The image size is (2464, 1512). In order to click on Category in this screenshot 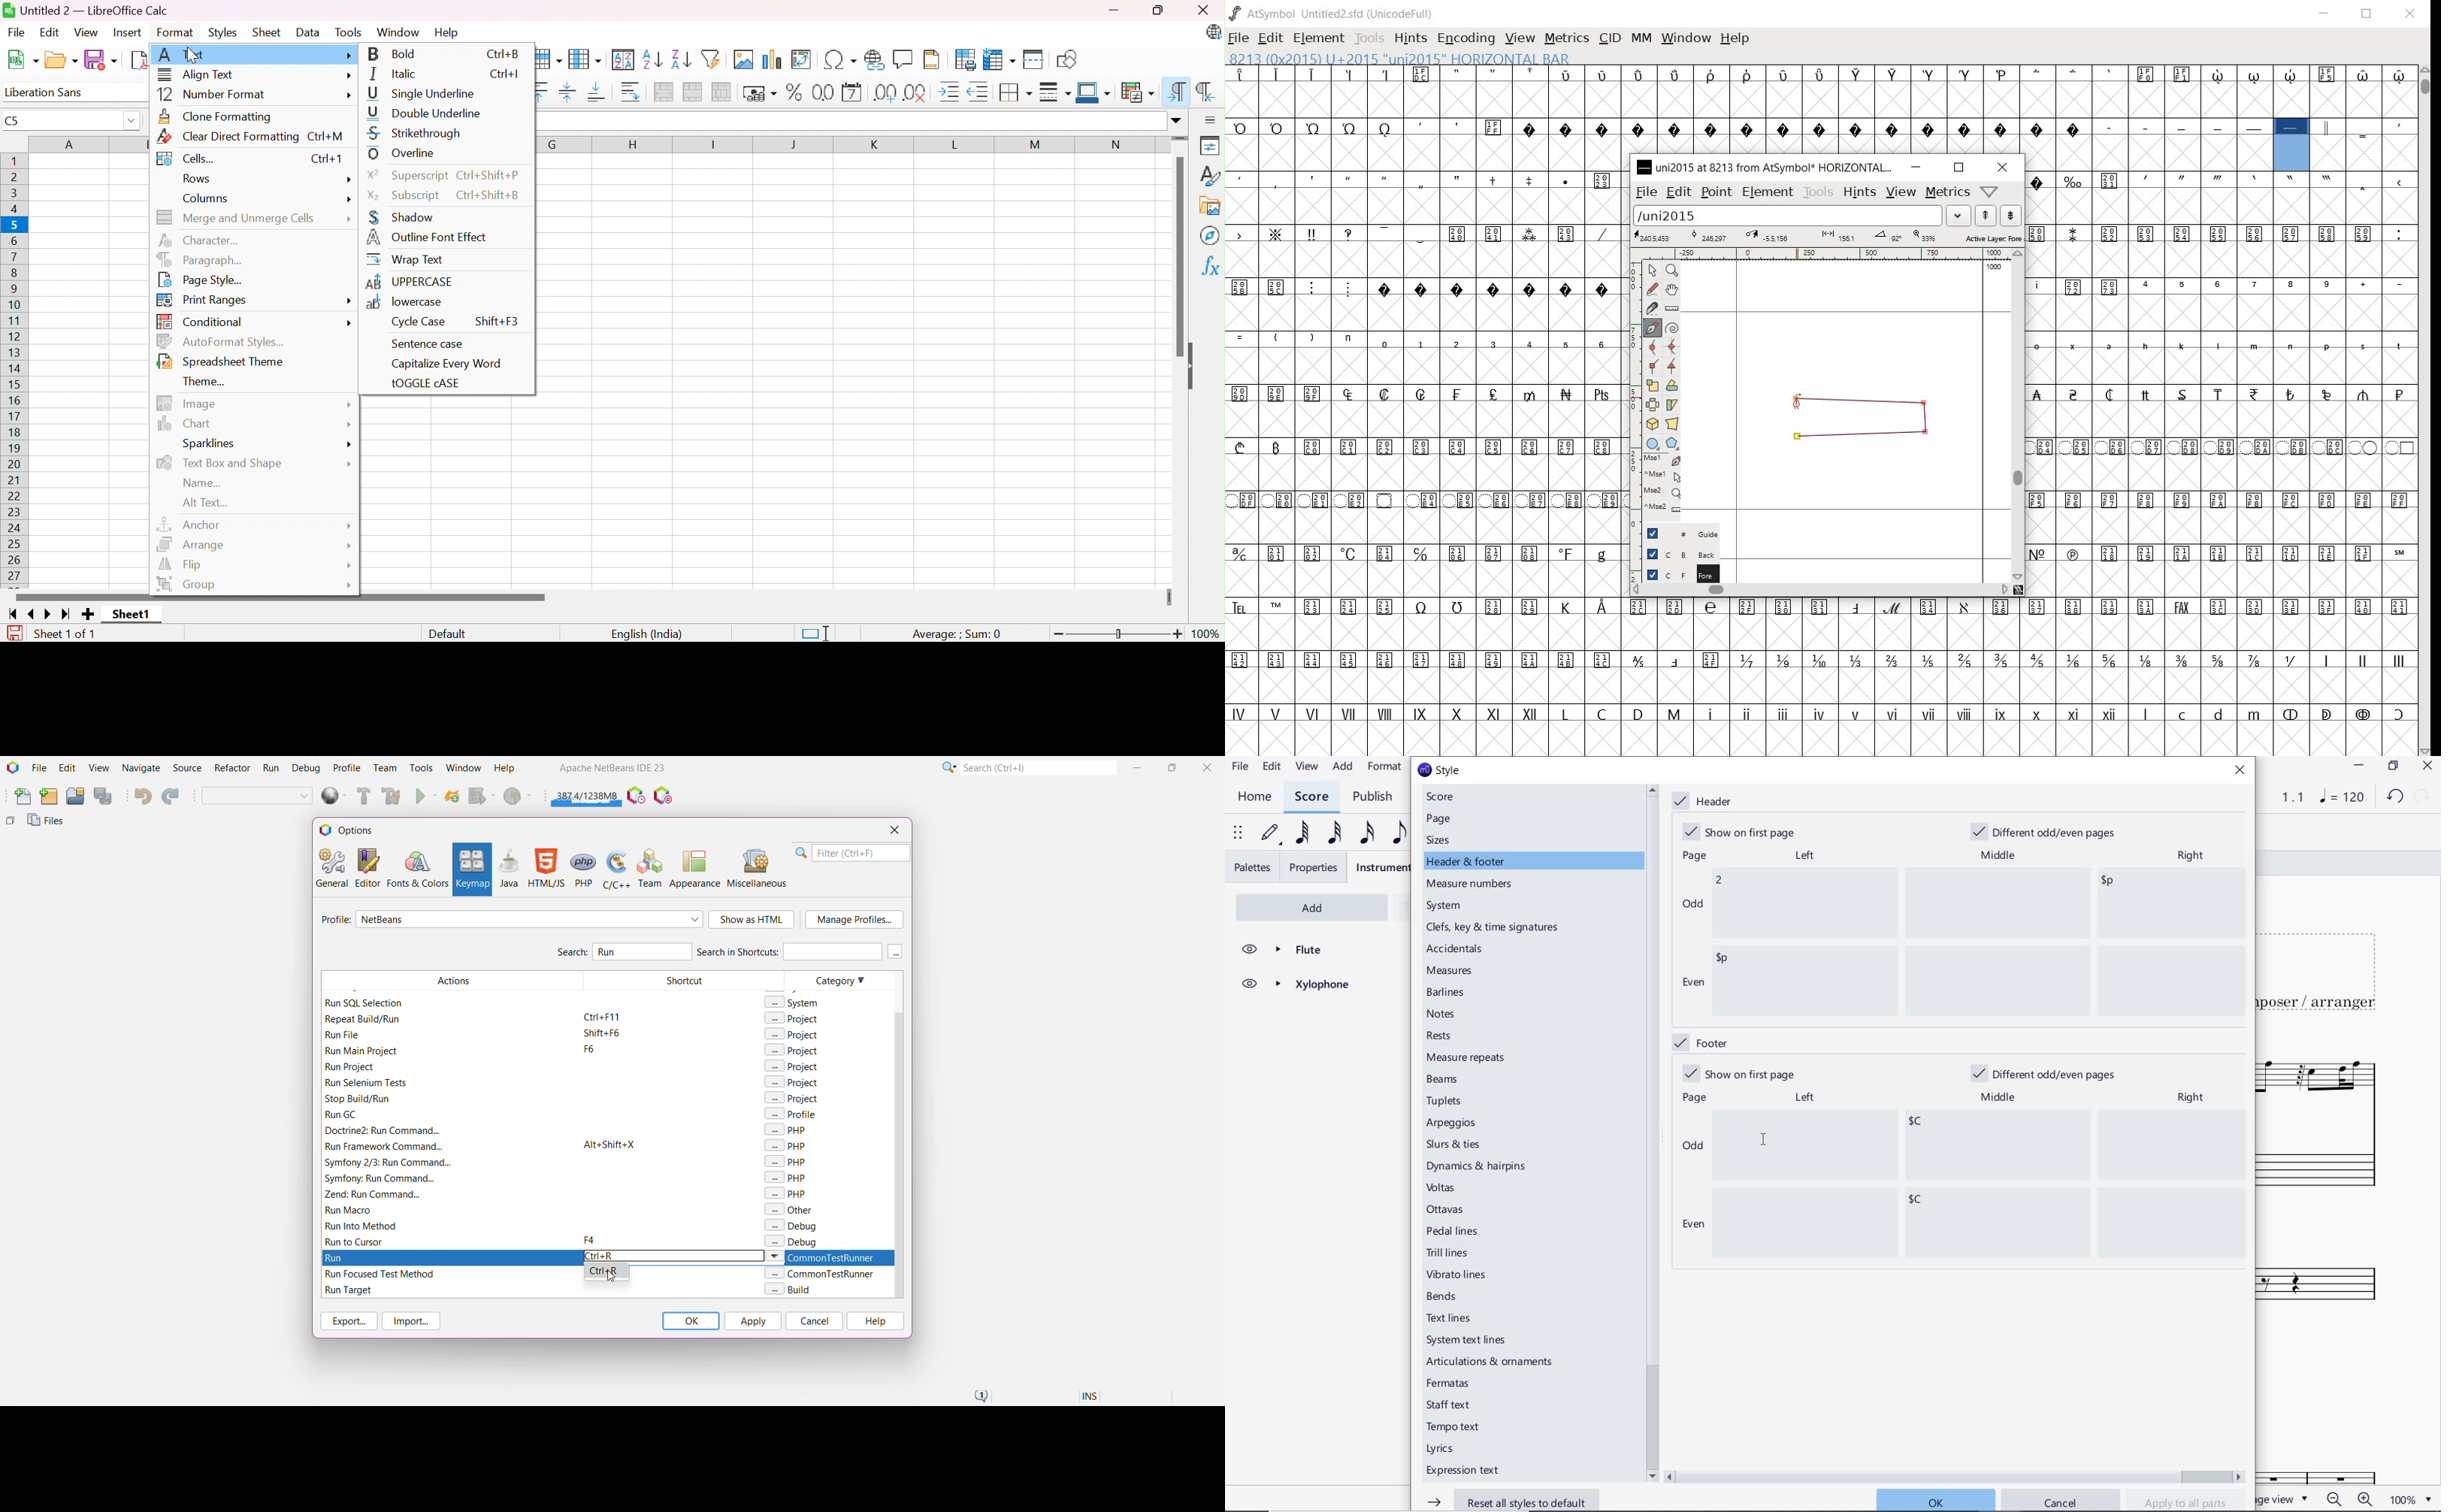, I will do `click(836, 1109)`.